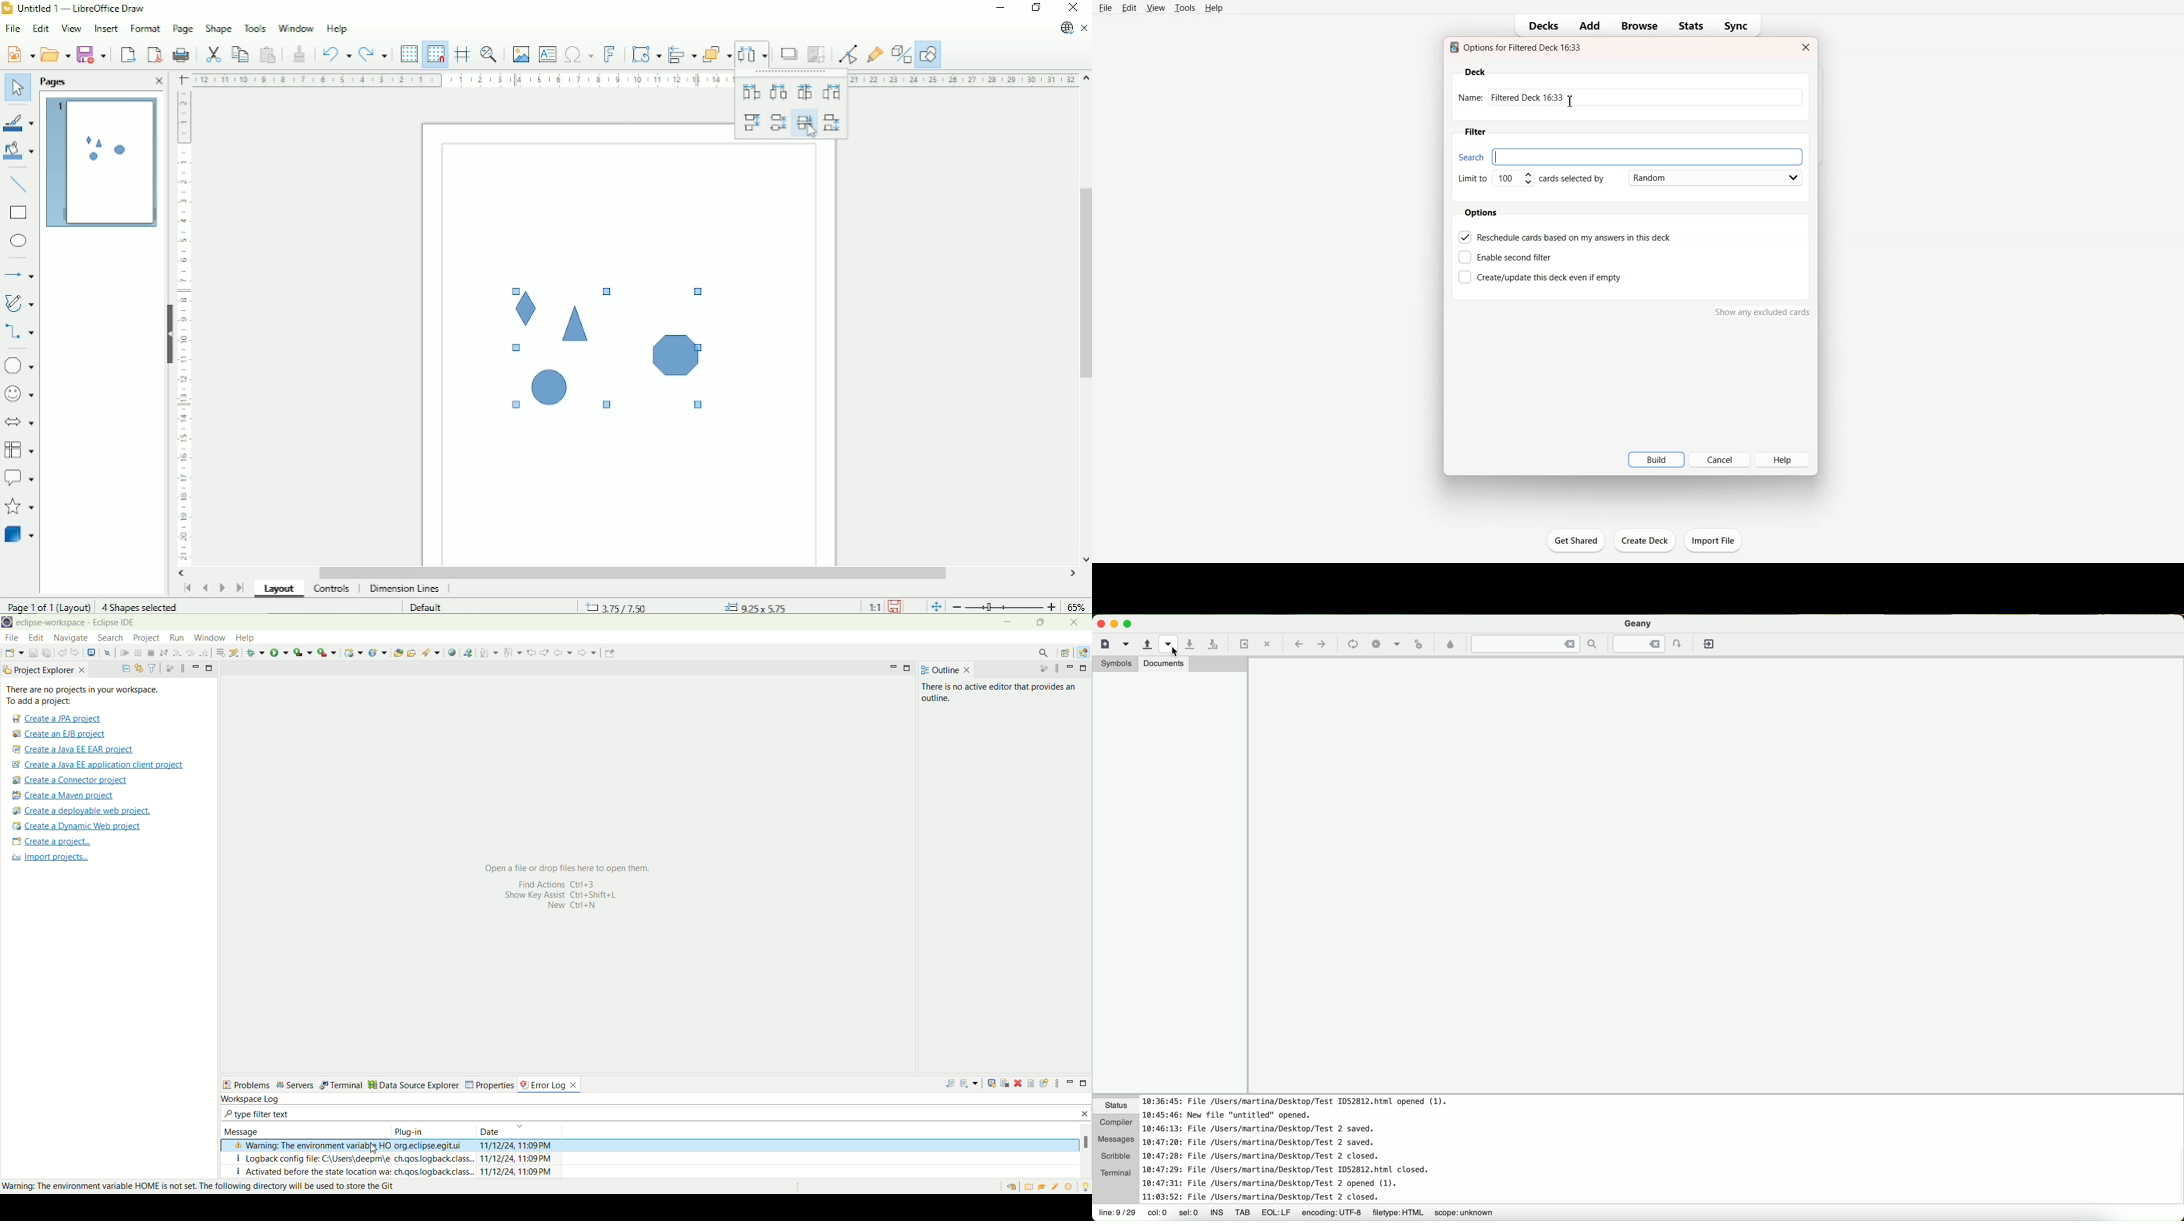 Image resolution: width=2184 pixels, height=1232 pixels. What do you see at coordinates (1518, 47) in the screenshot?
I see `Text` at bounding box center [1518, 47].